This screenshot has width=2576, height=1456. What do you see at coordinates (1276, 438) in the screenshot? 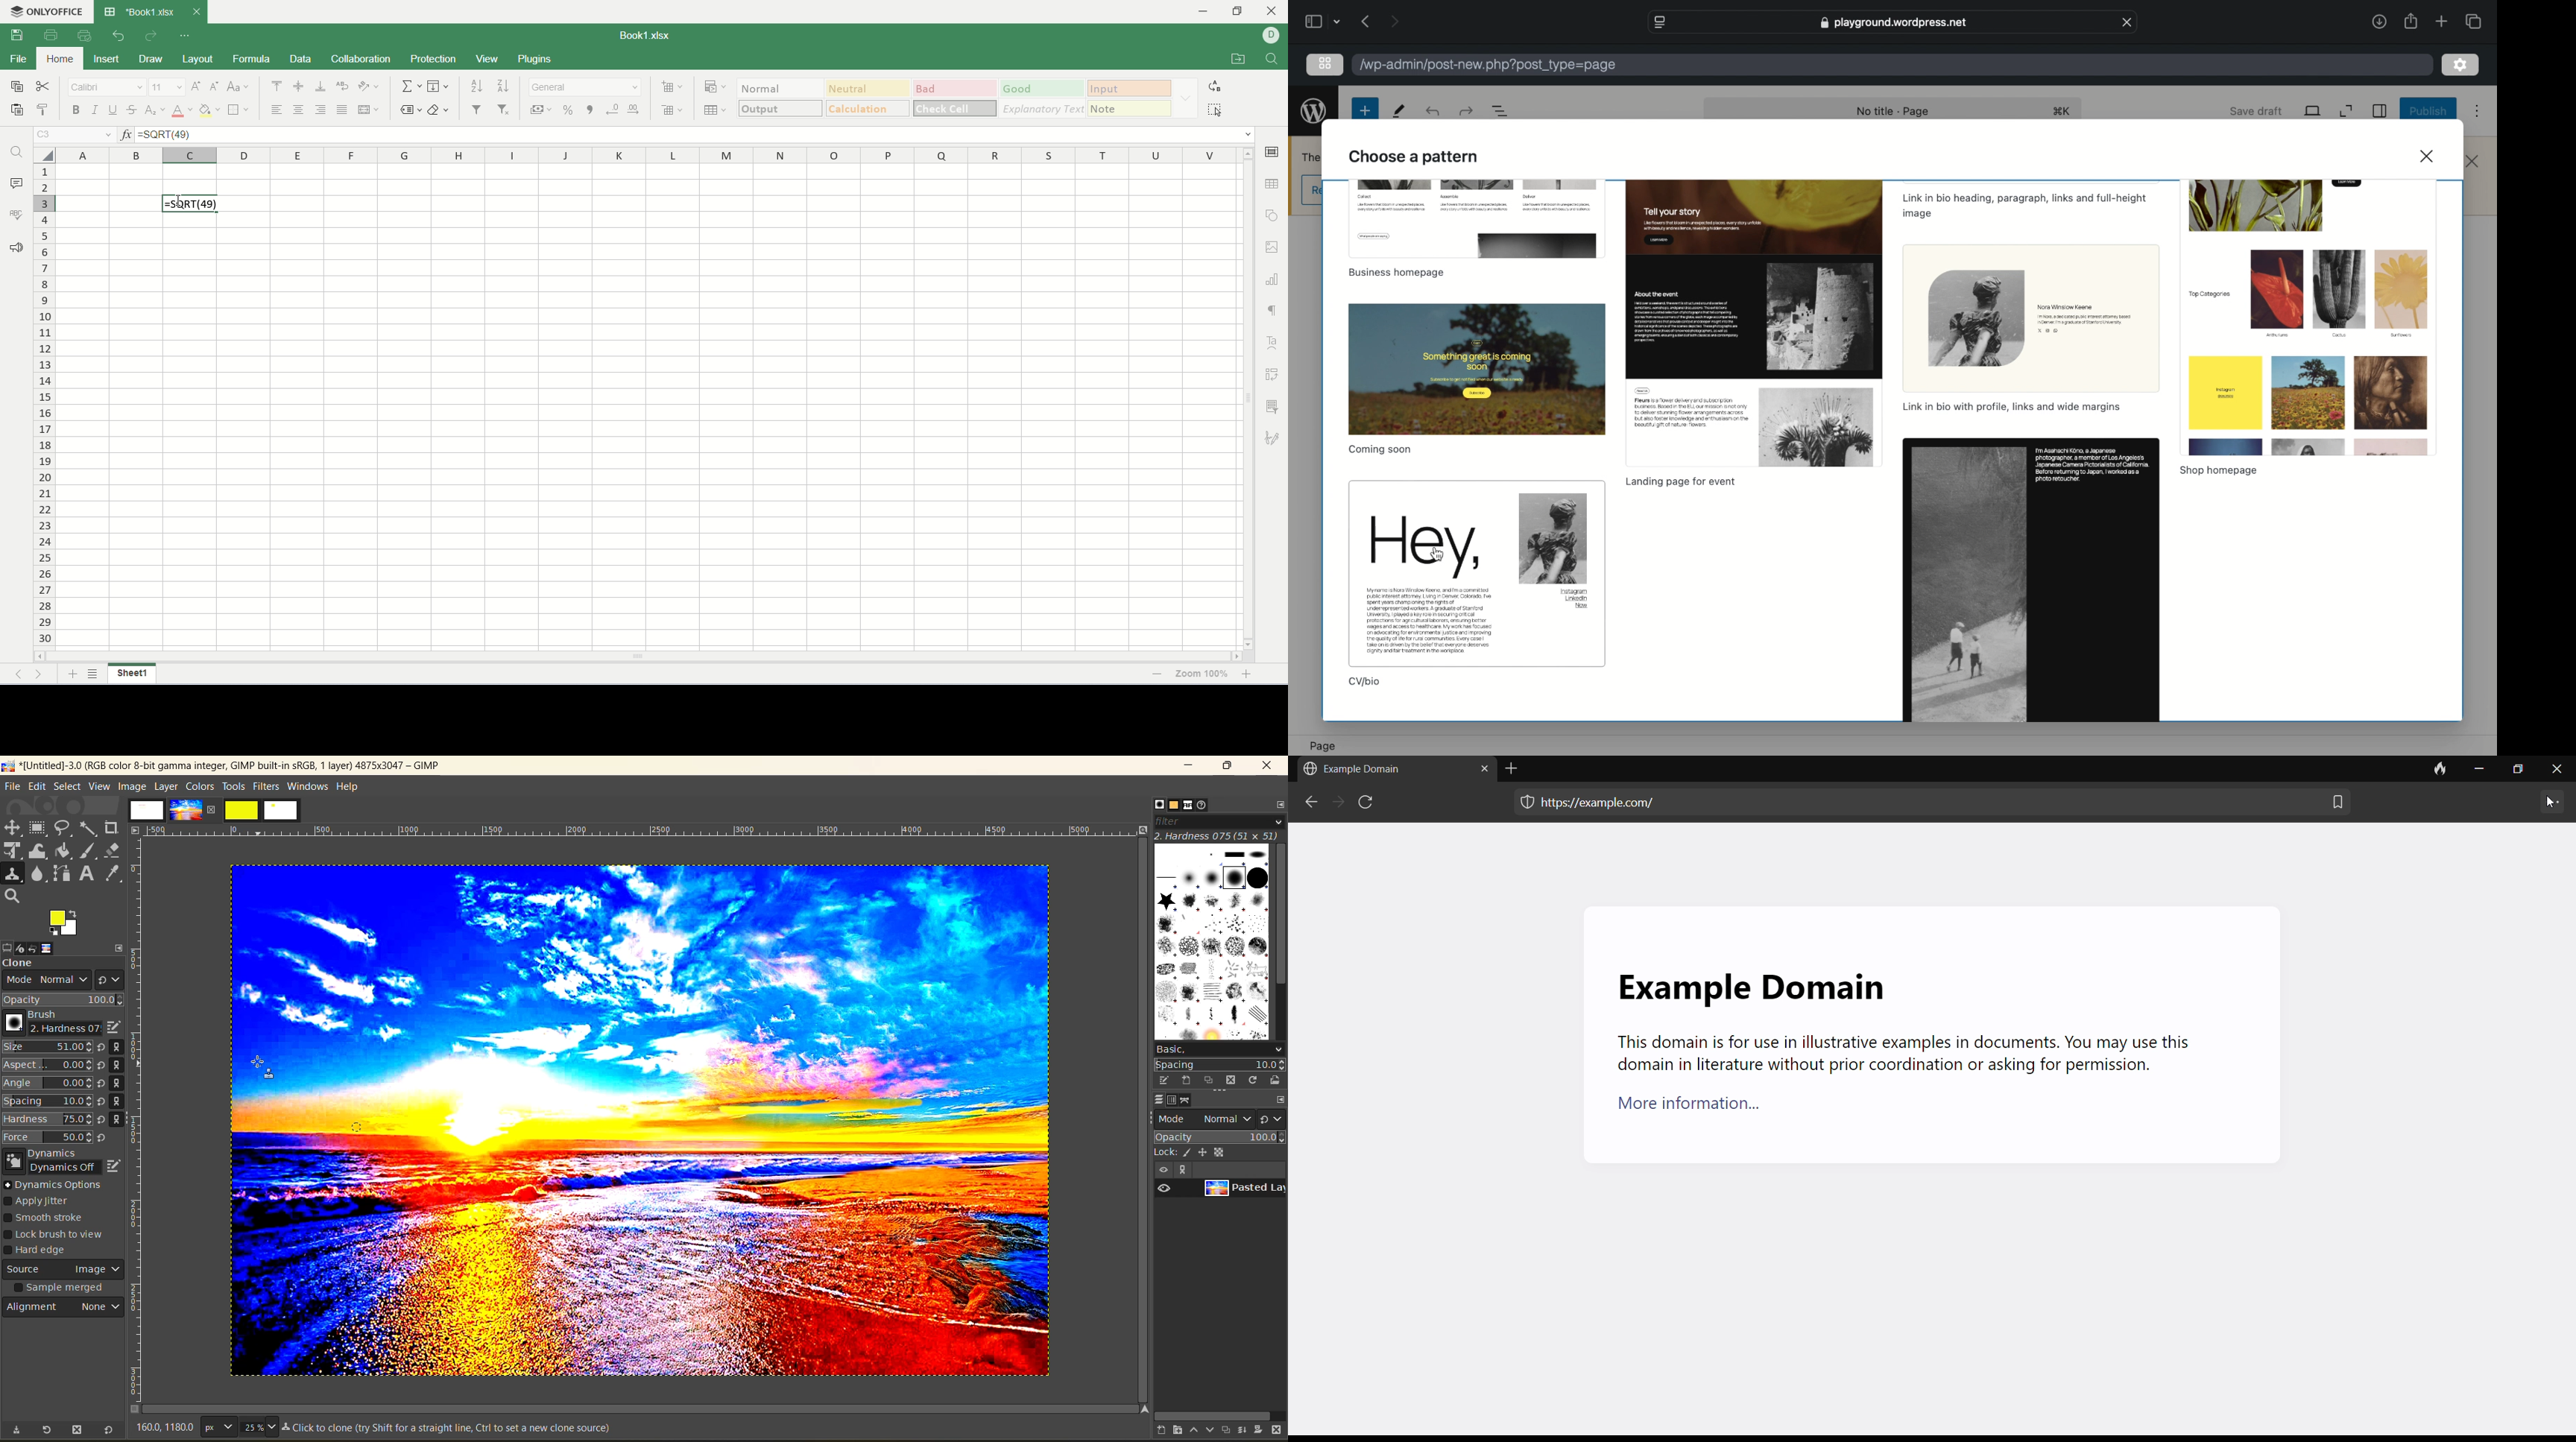
I see `signature settings` at bounding box center [1276, 438].